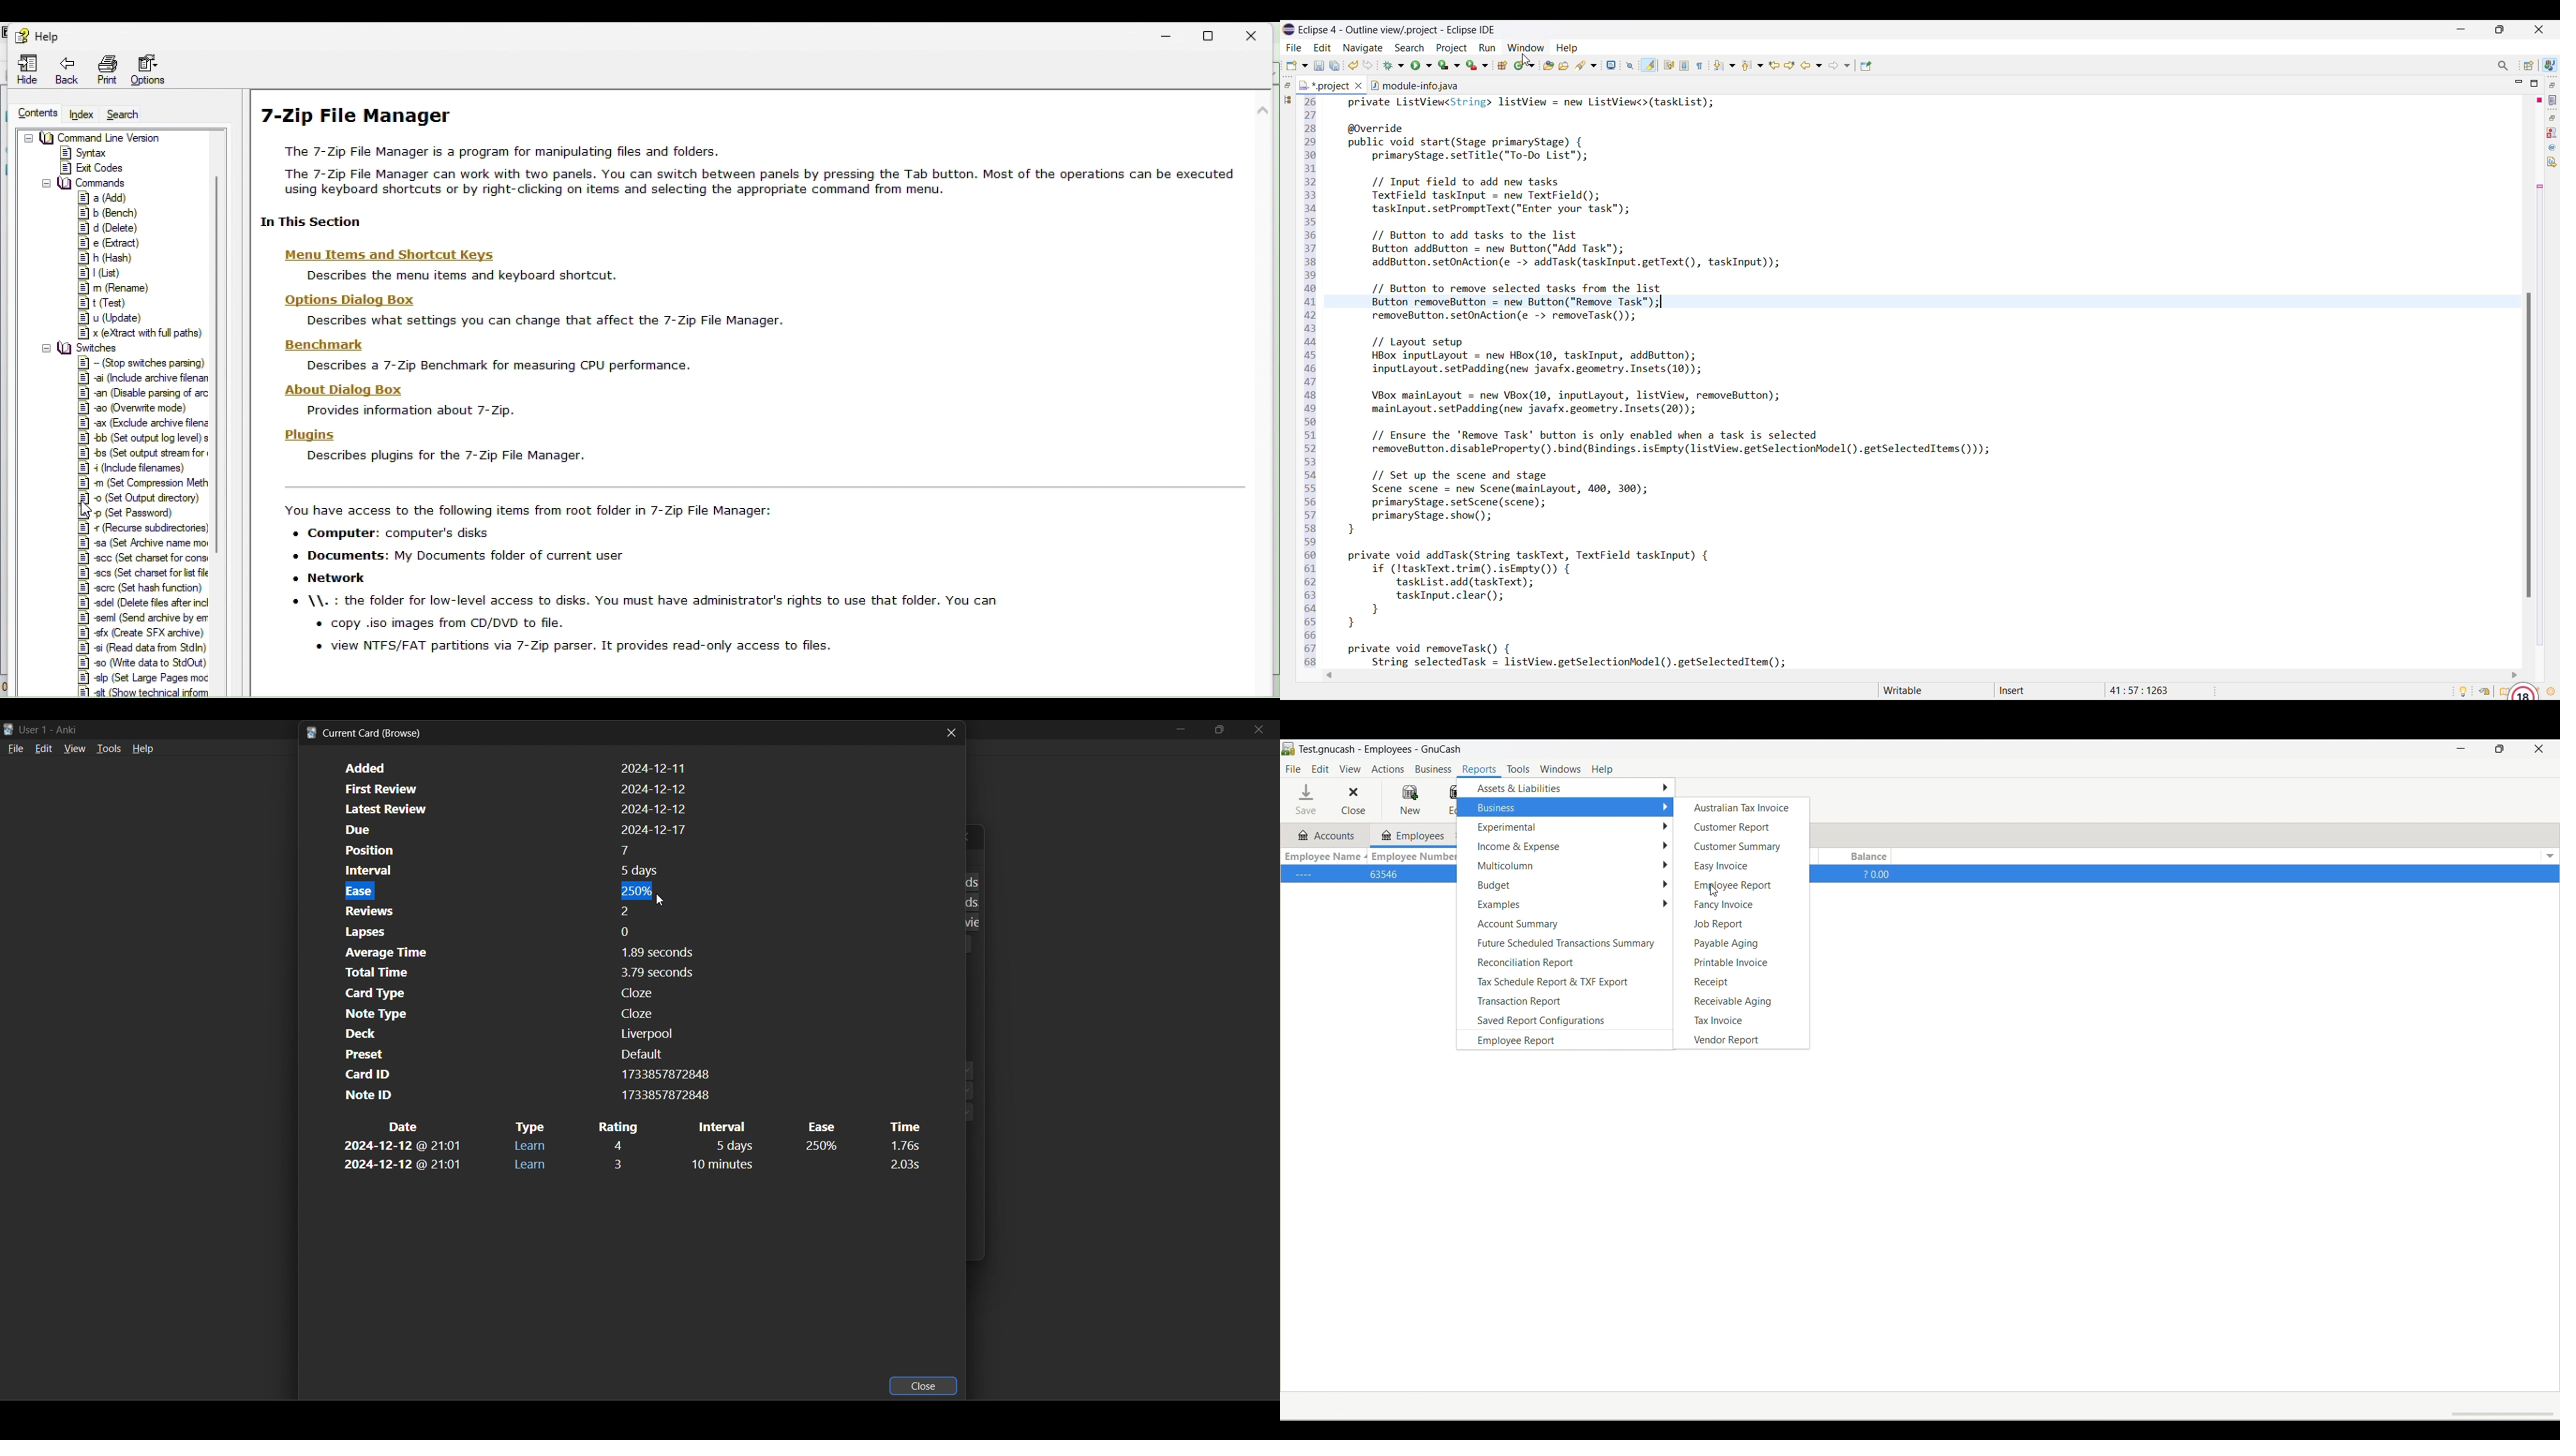 This screenshot has width=2576, height=1456. Describe the element at coordinates (1790, 65) in the screenshot. I see `Next edit location` at that location.